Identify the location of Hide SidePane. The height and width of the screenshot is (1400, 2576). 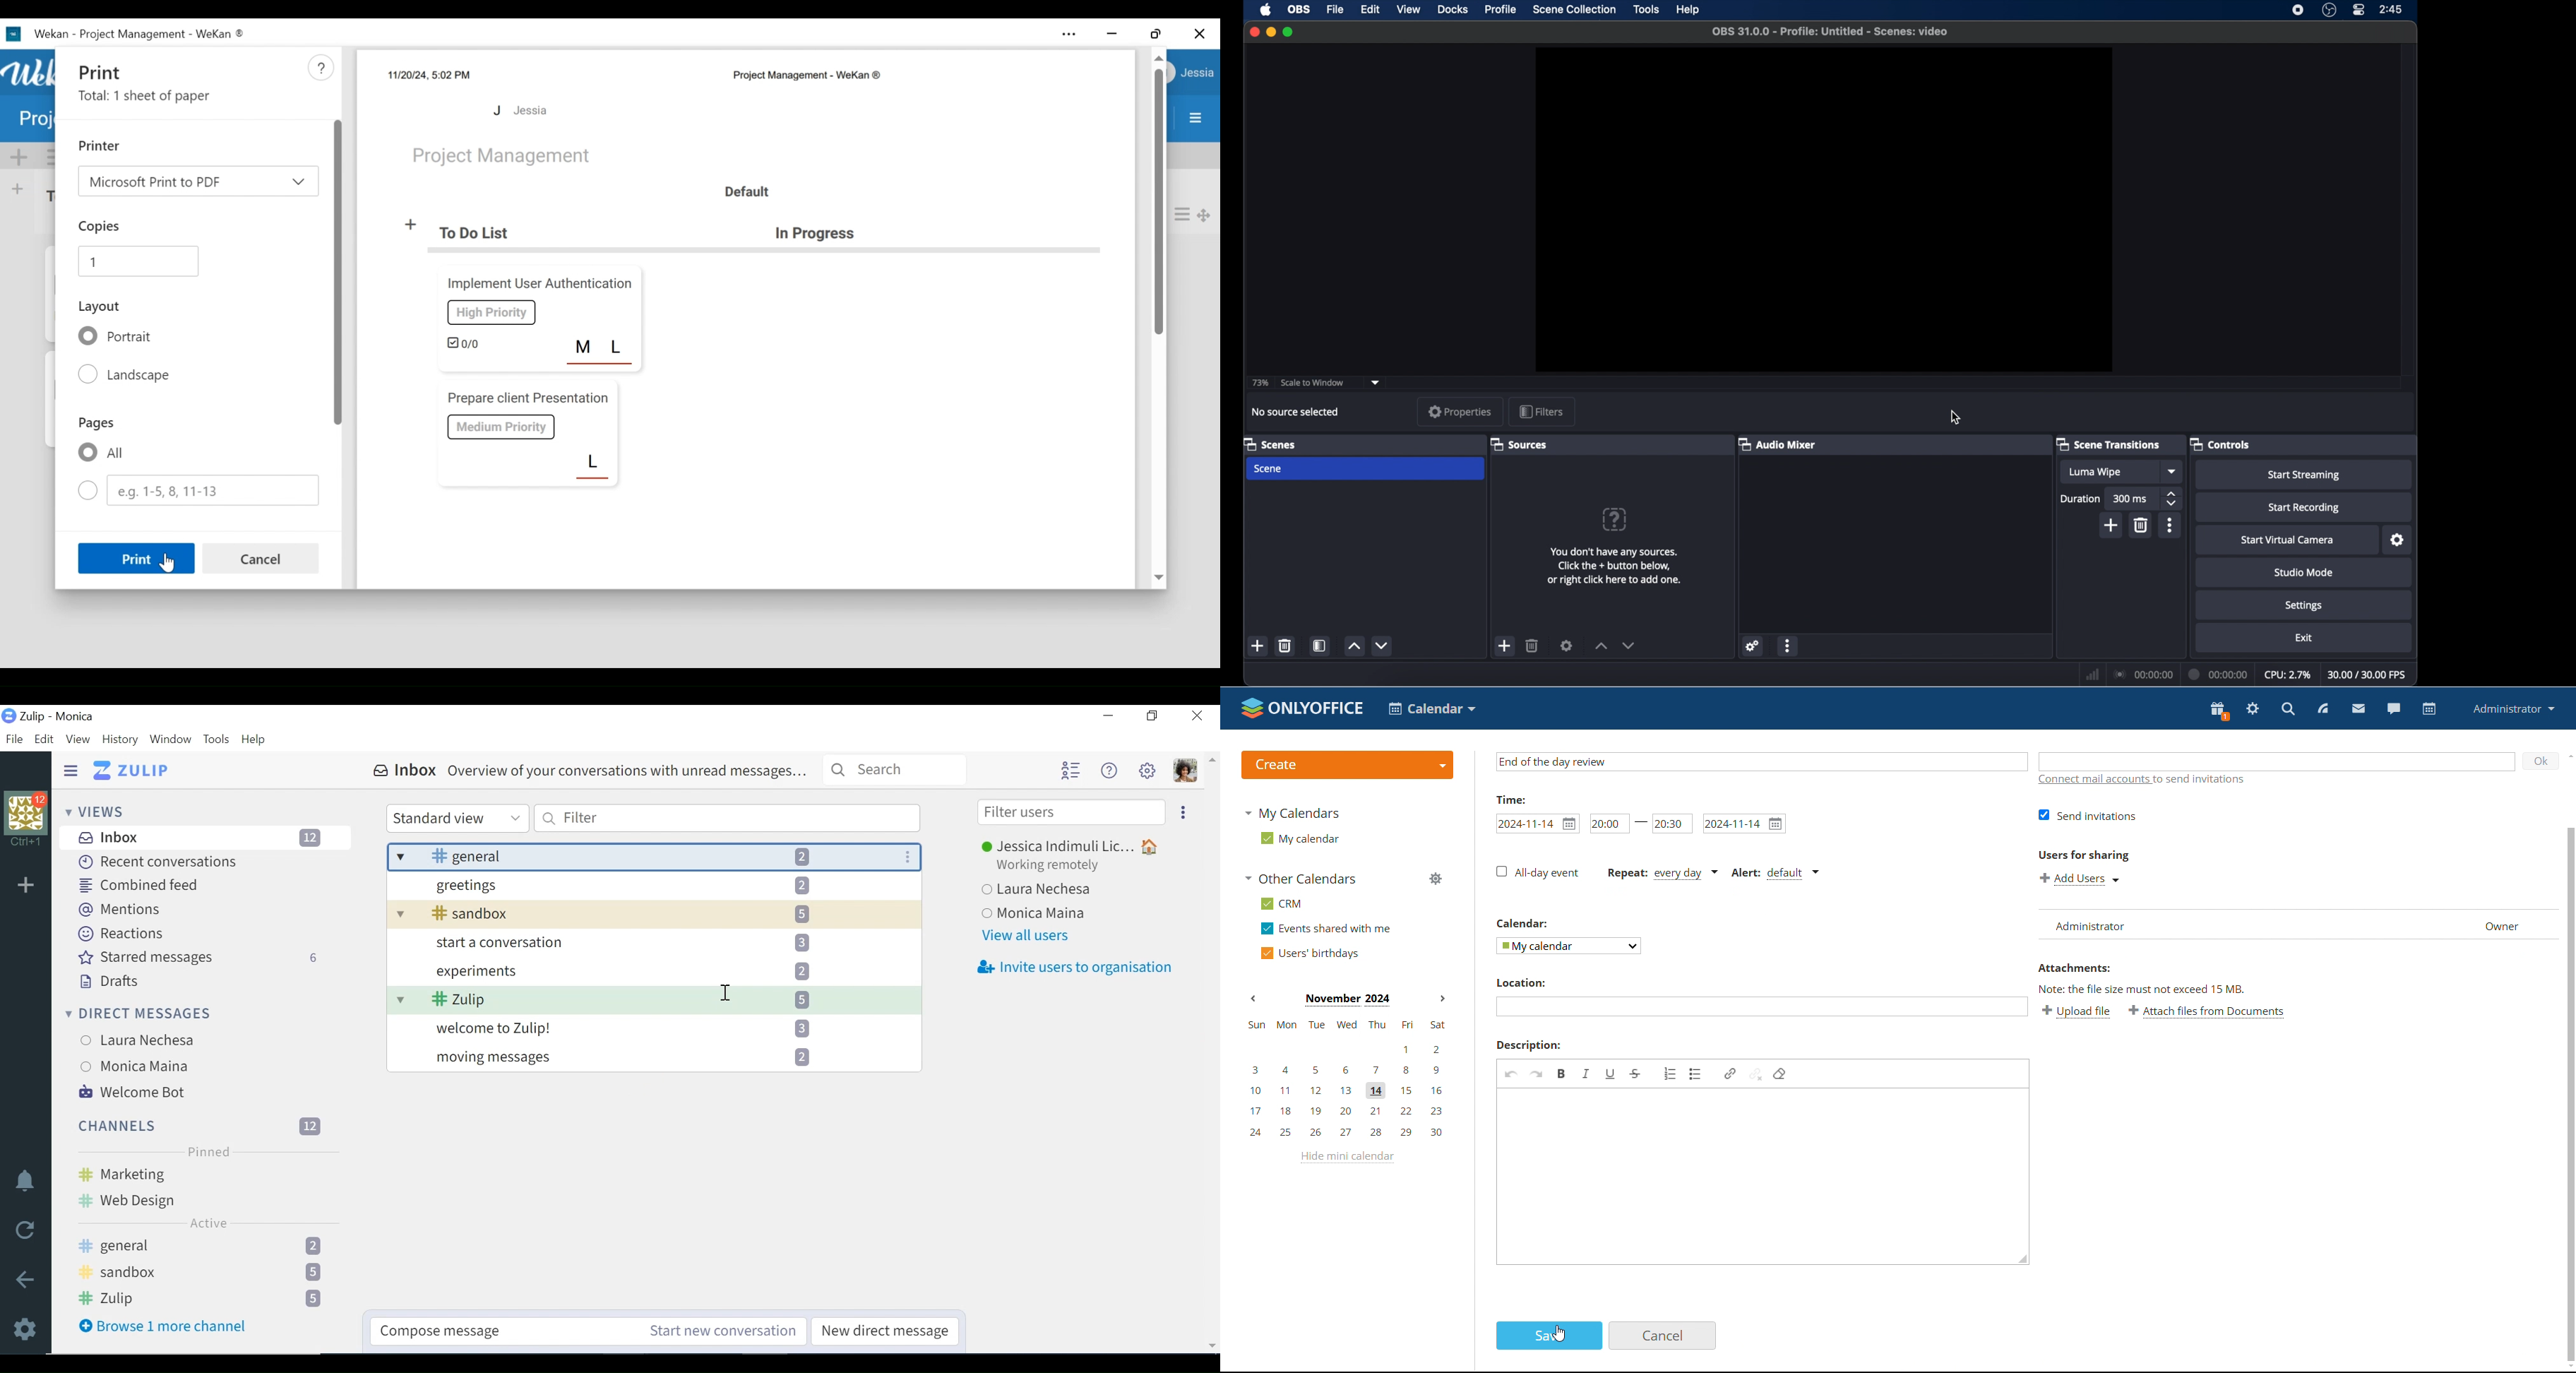
(71, 769).